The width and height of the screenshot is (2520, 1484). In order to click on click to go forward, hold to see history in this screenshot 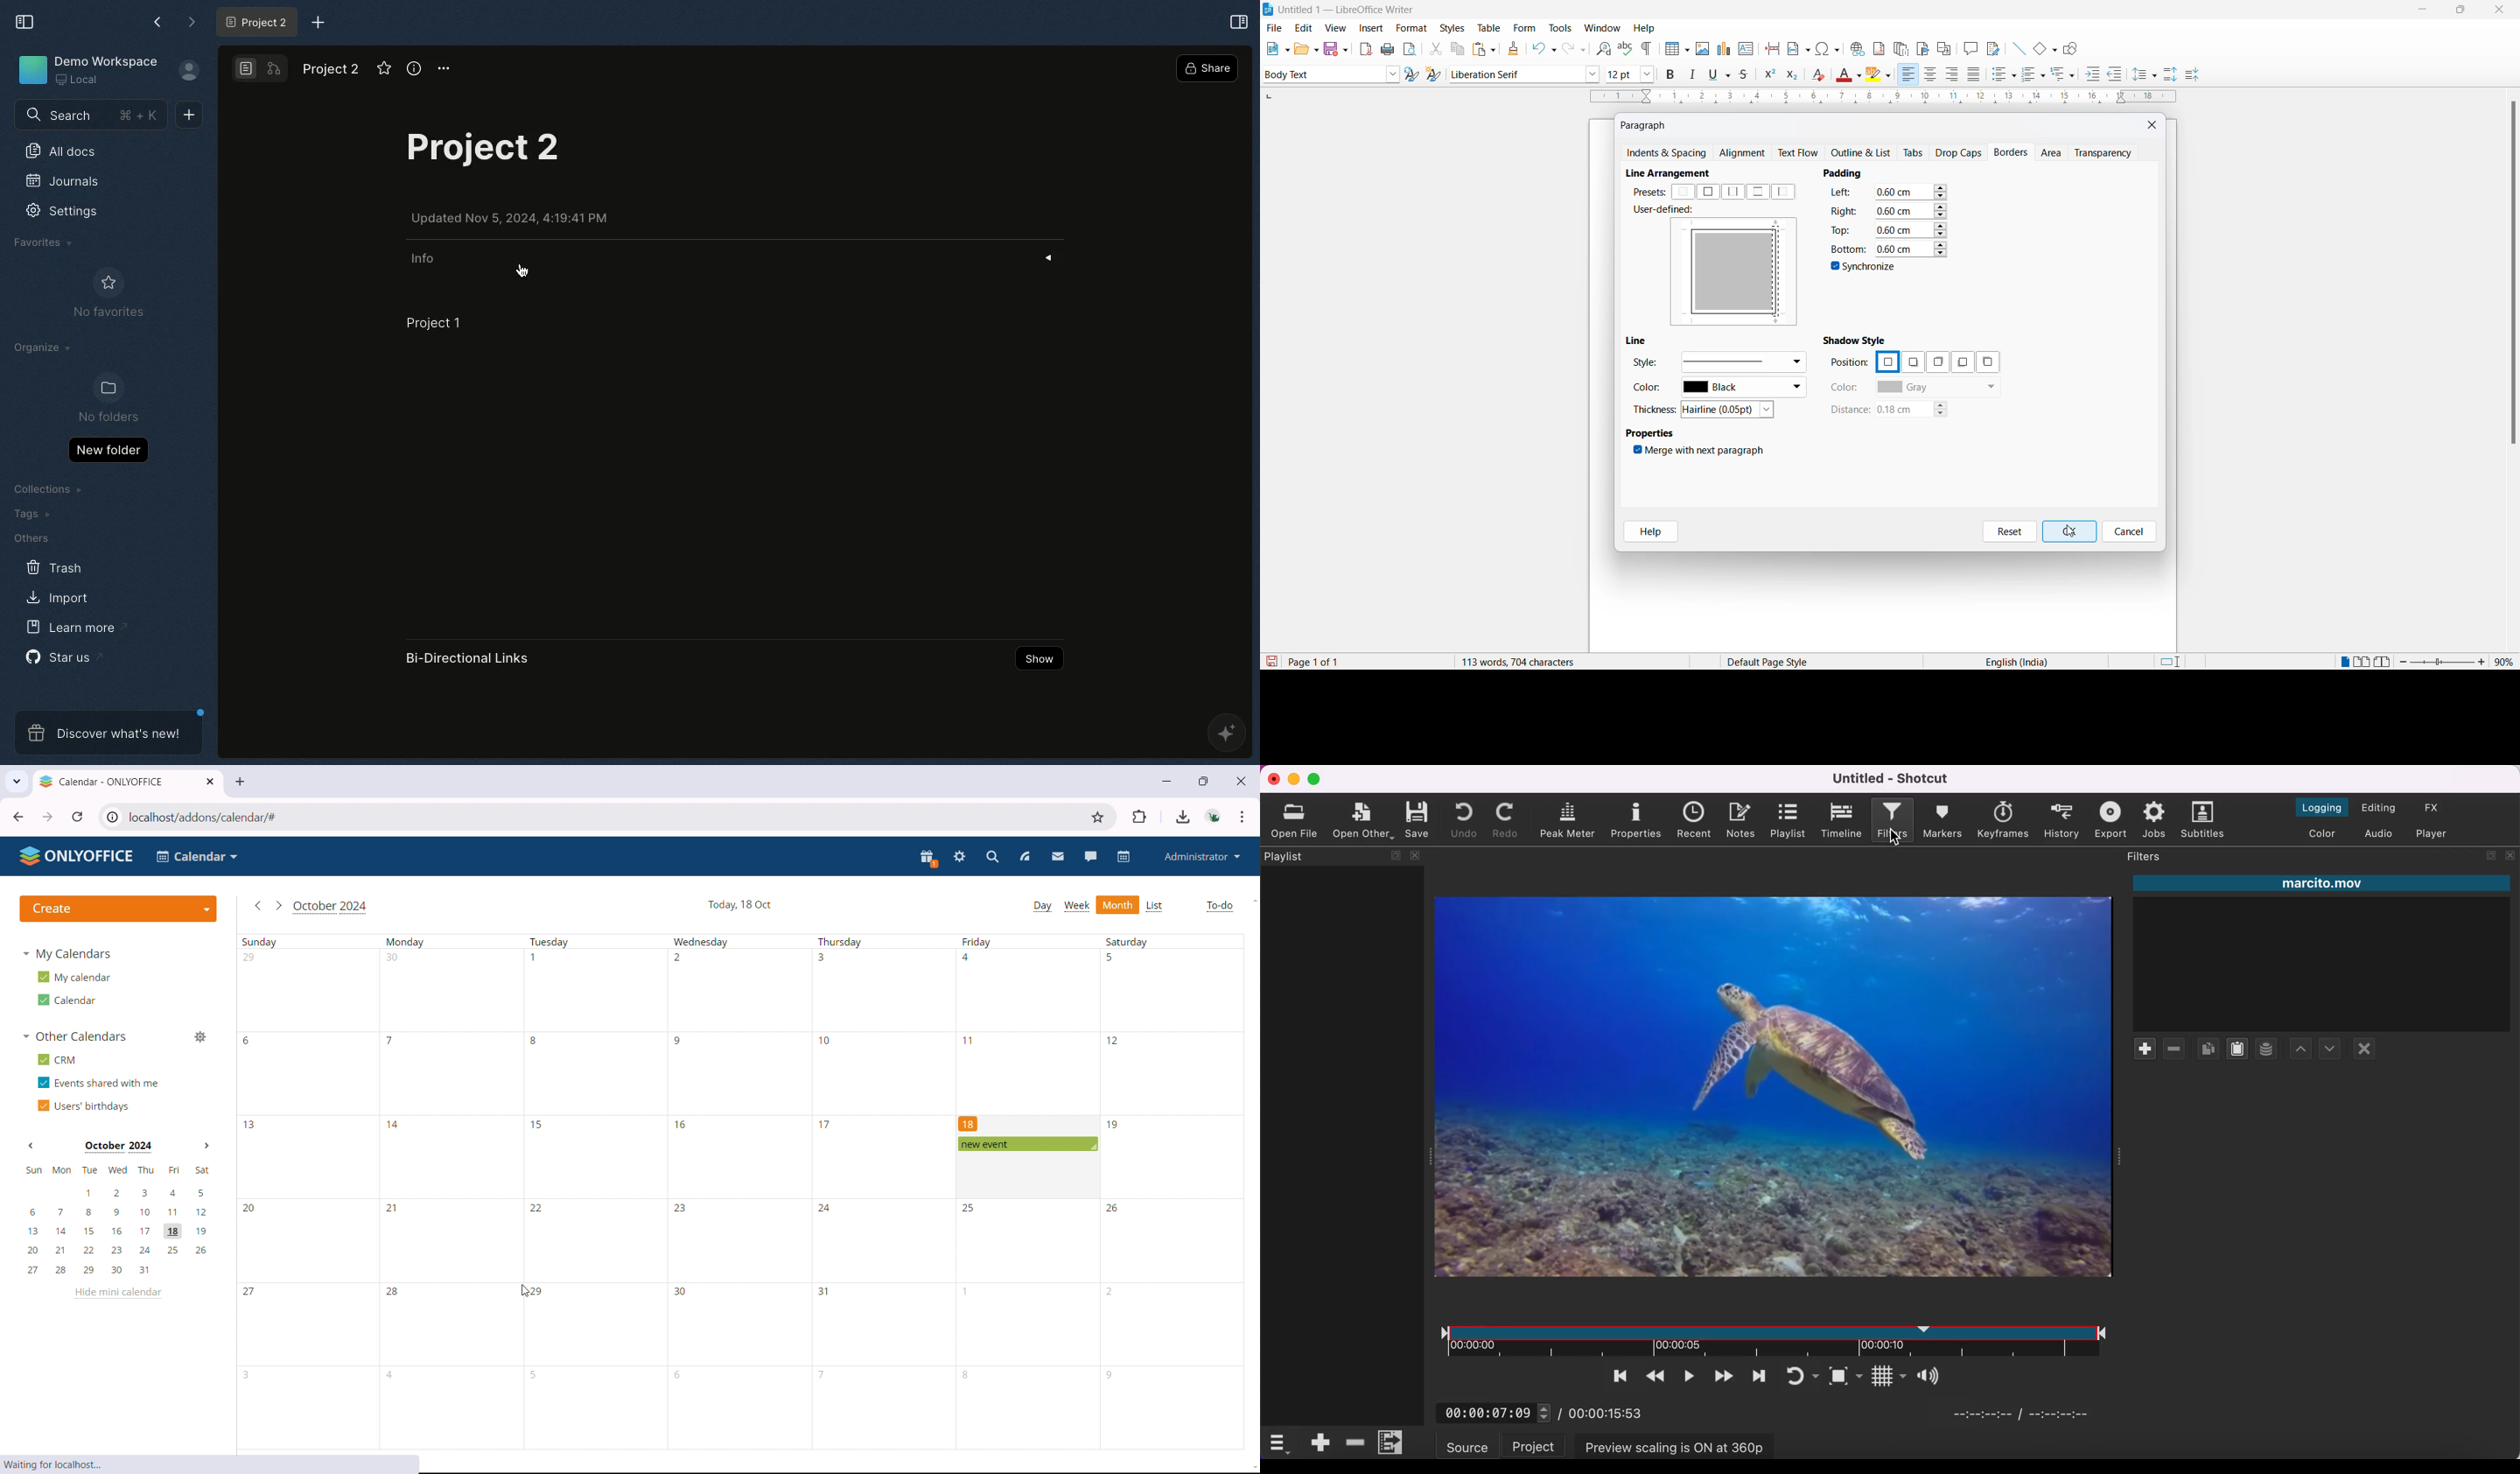, I will do `click(48, 817)`.